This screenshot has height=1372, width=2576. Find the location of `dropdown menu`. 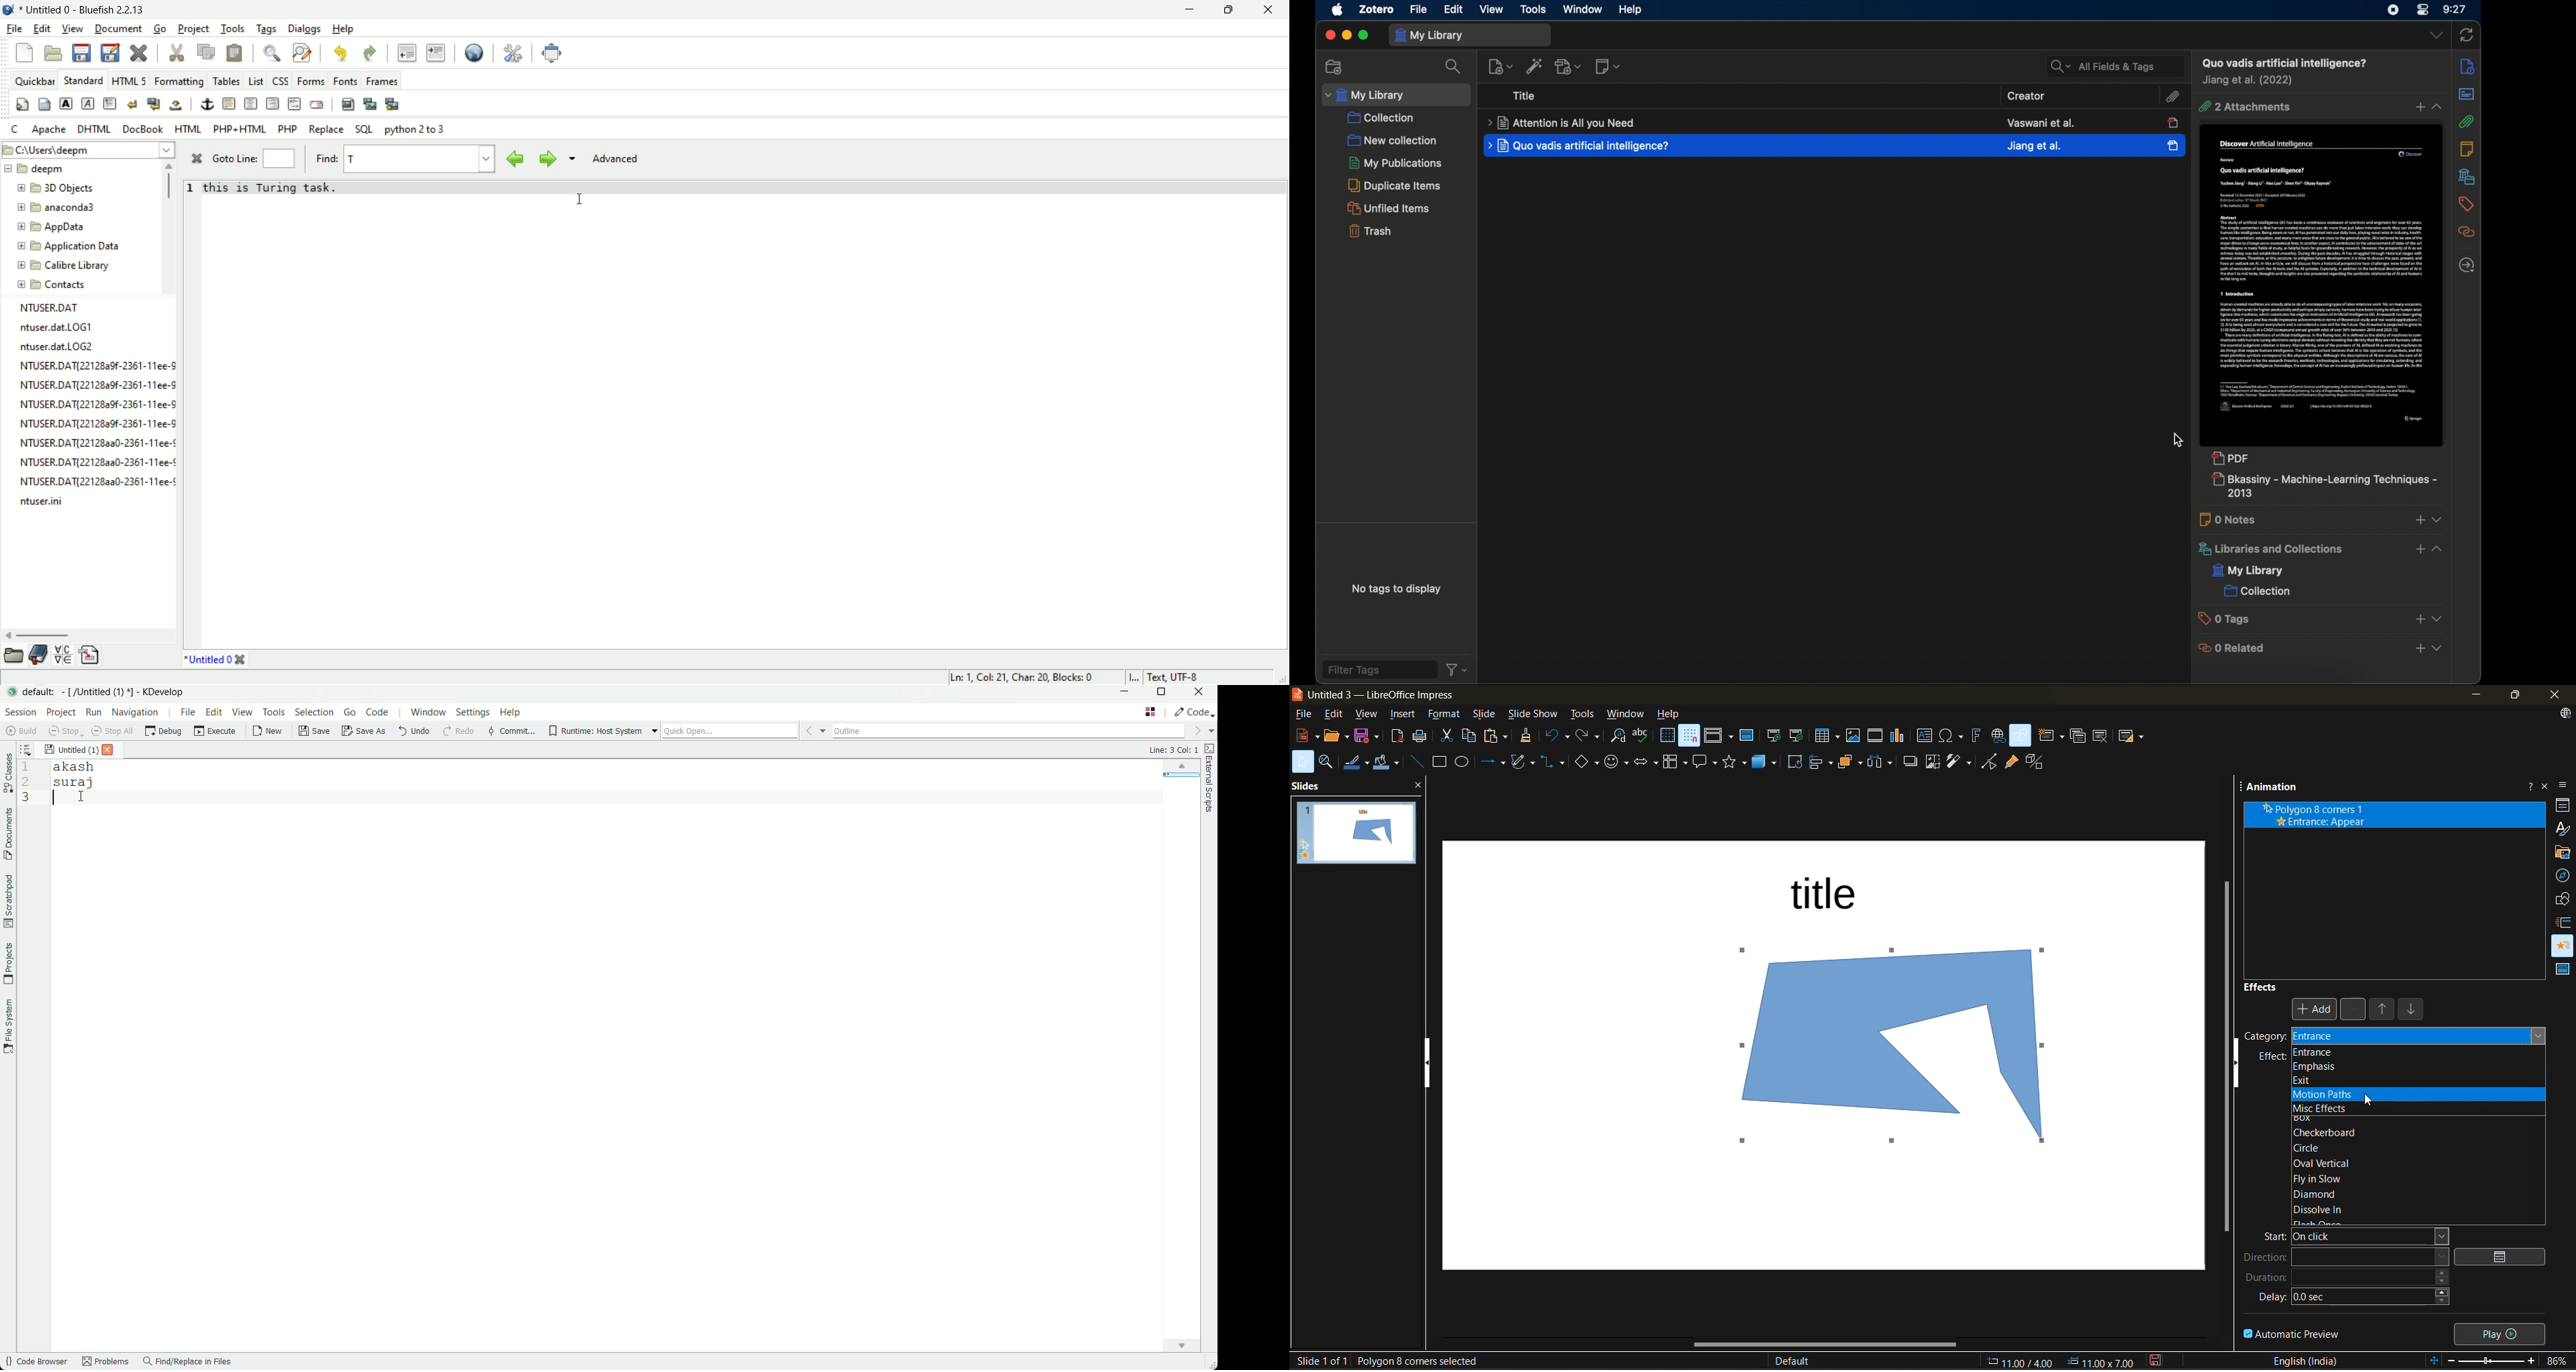

dropdown menu is located at coordinates (2437, 646).